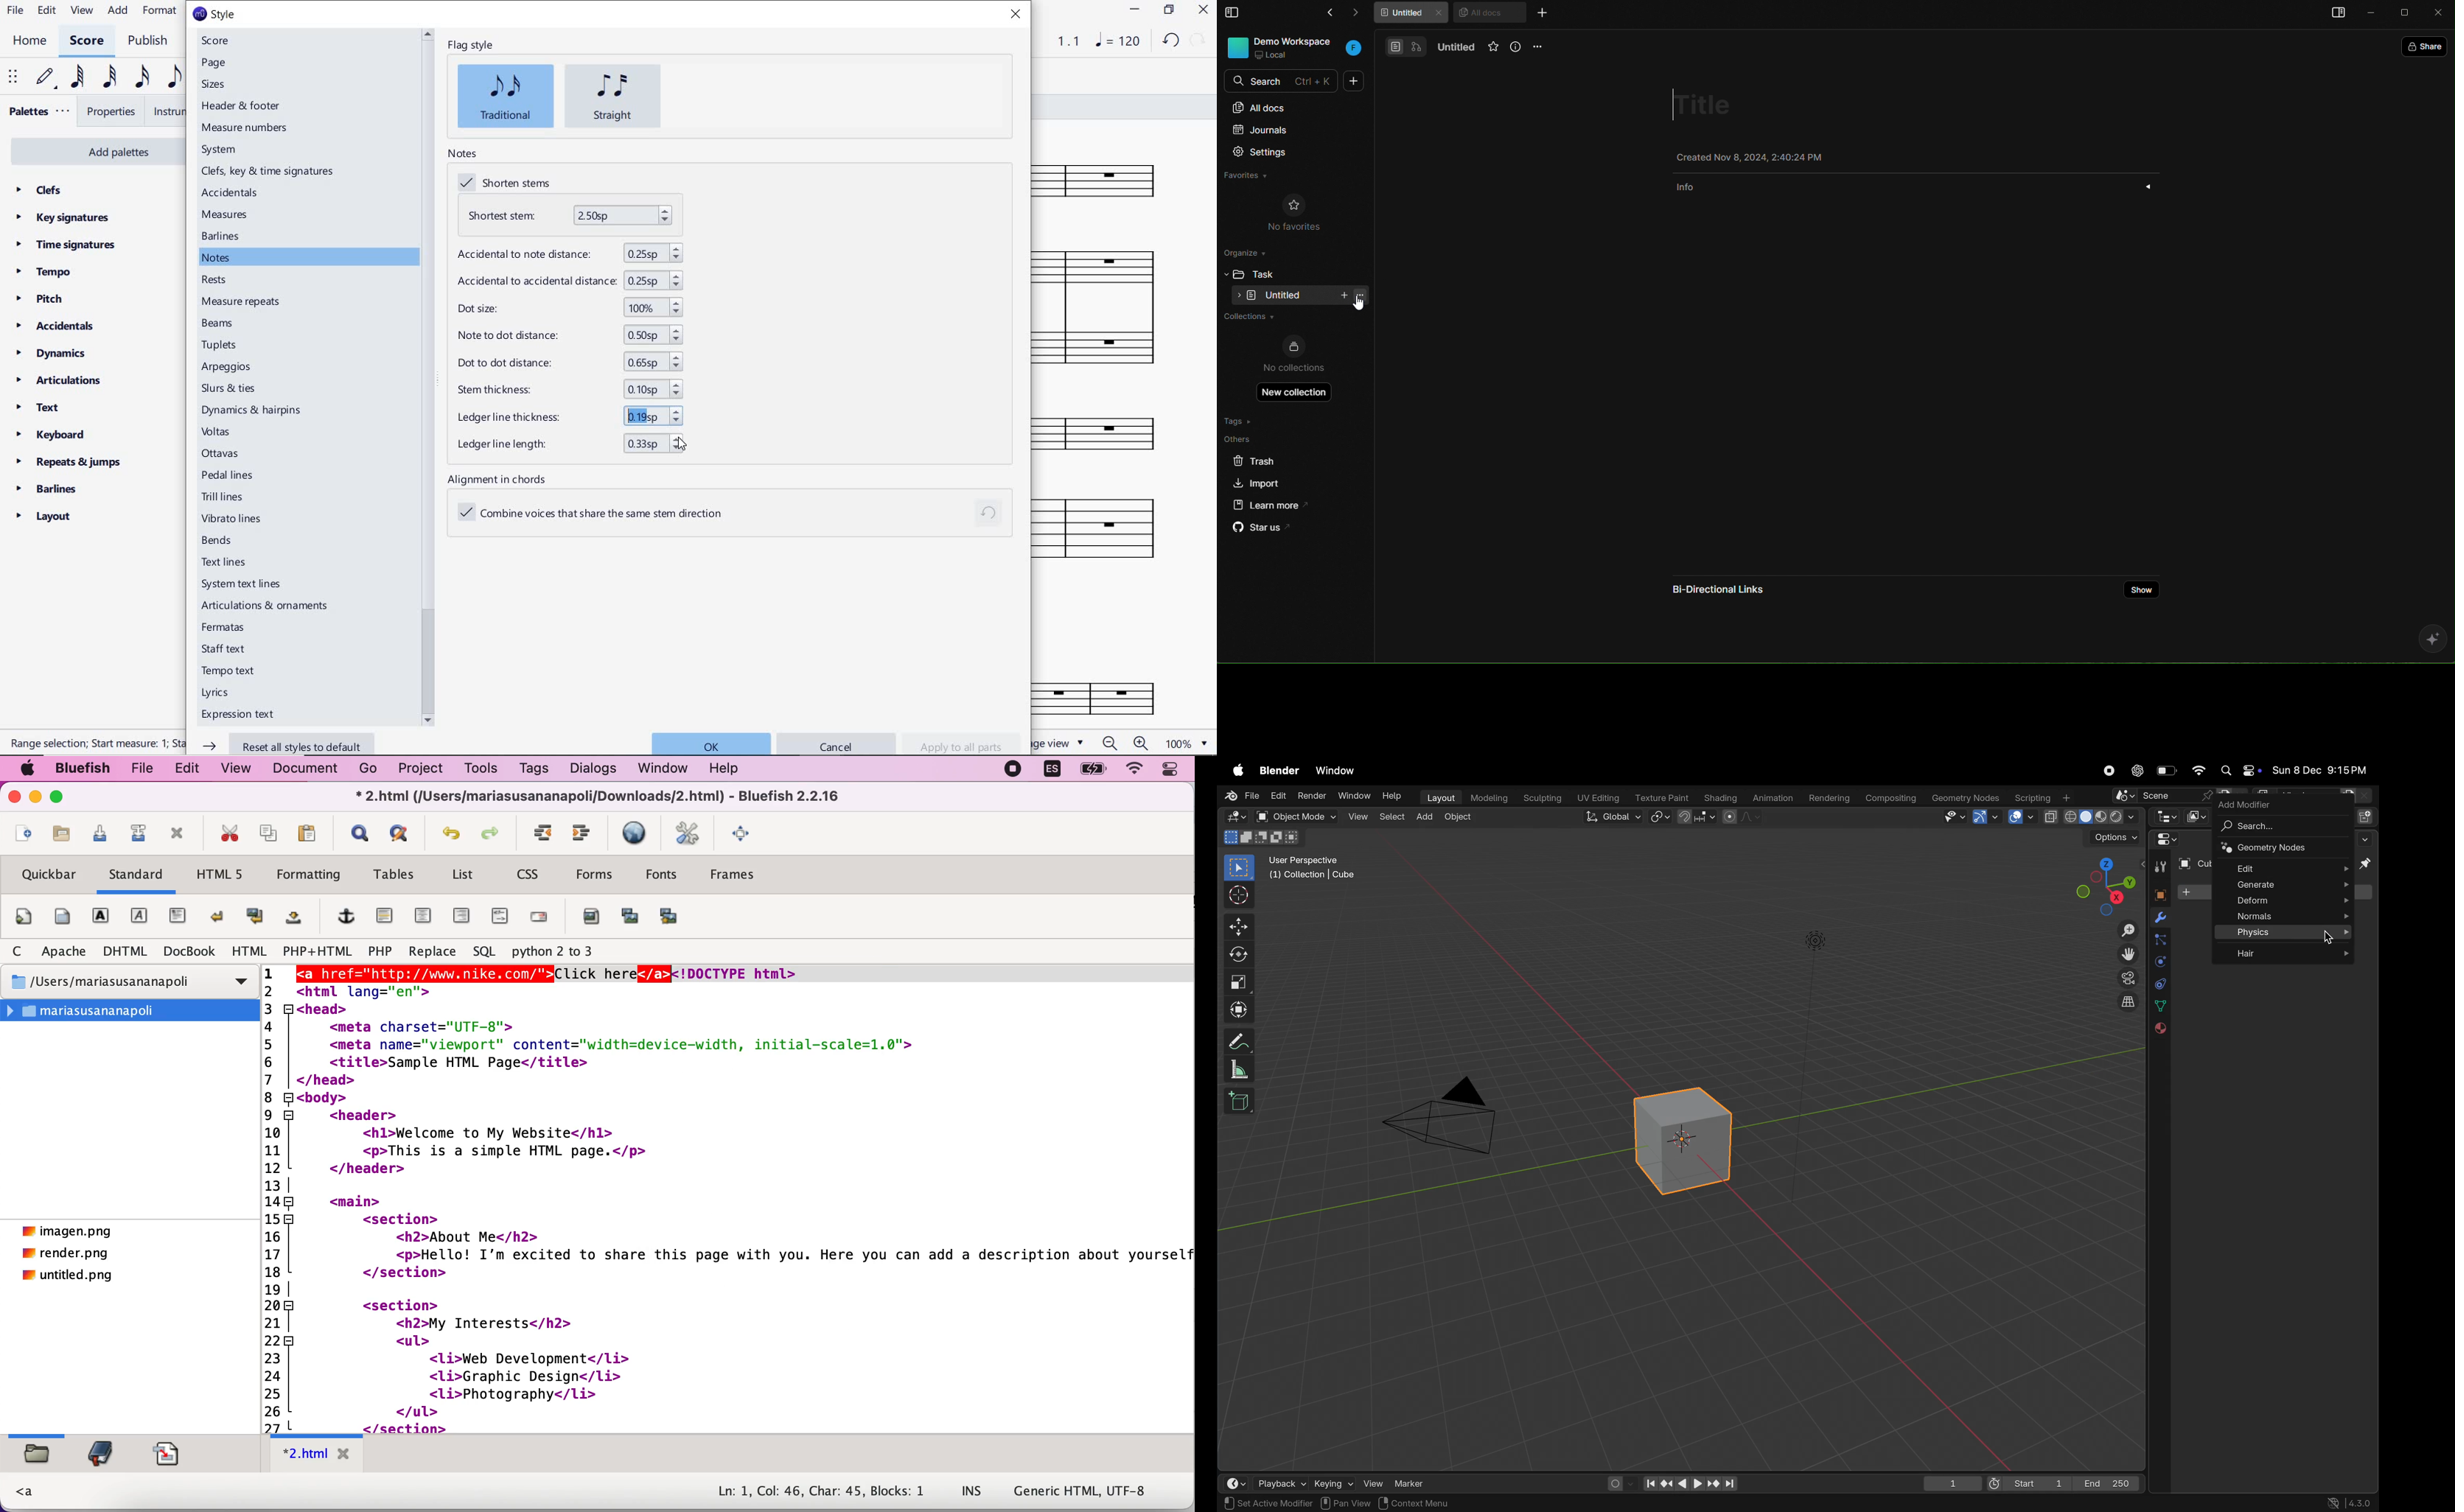  I want to click on document, so click(307, 771).